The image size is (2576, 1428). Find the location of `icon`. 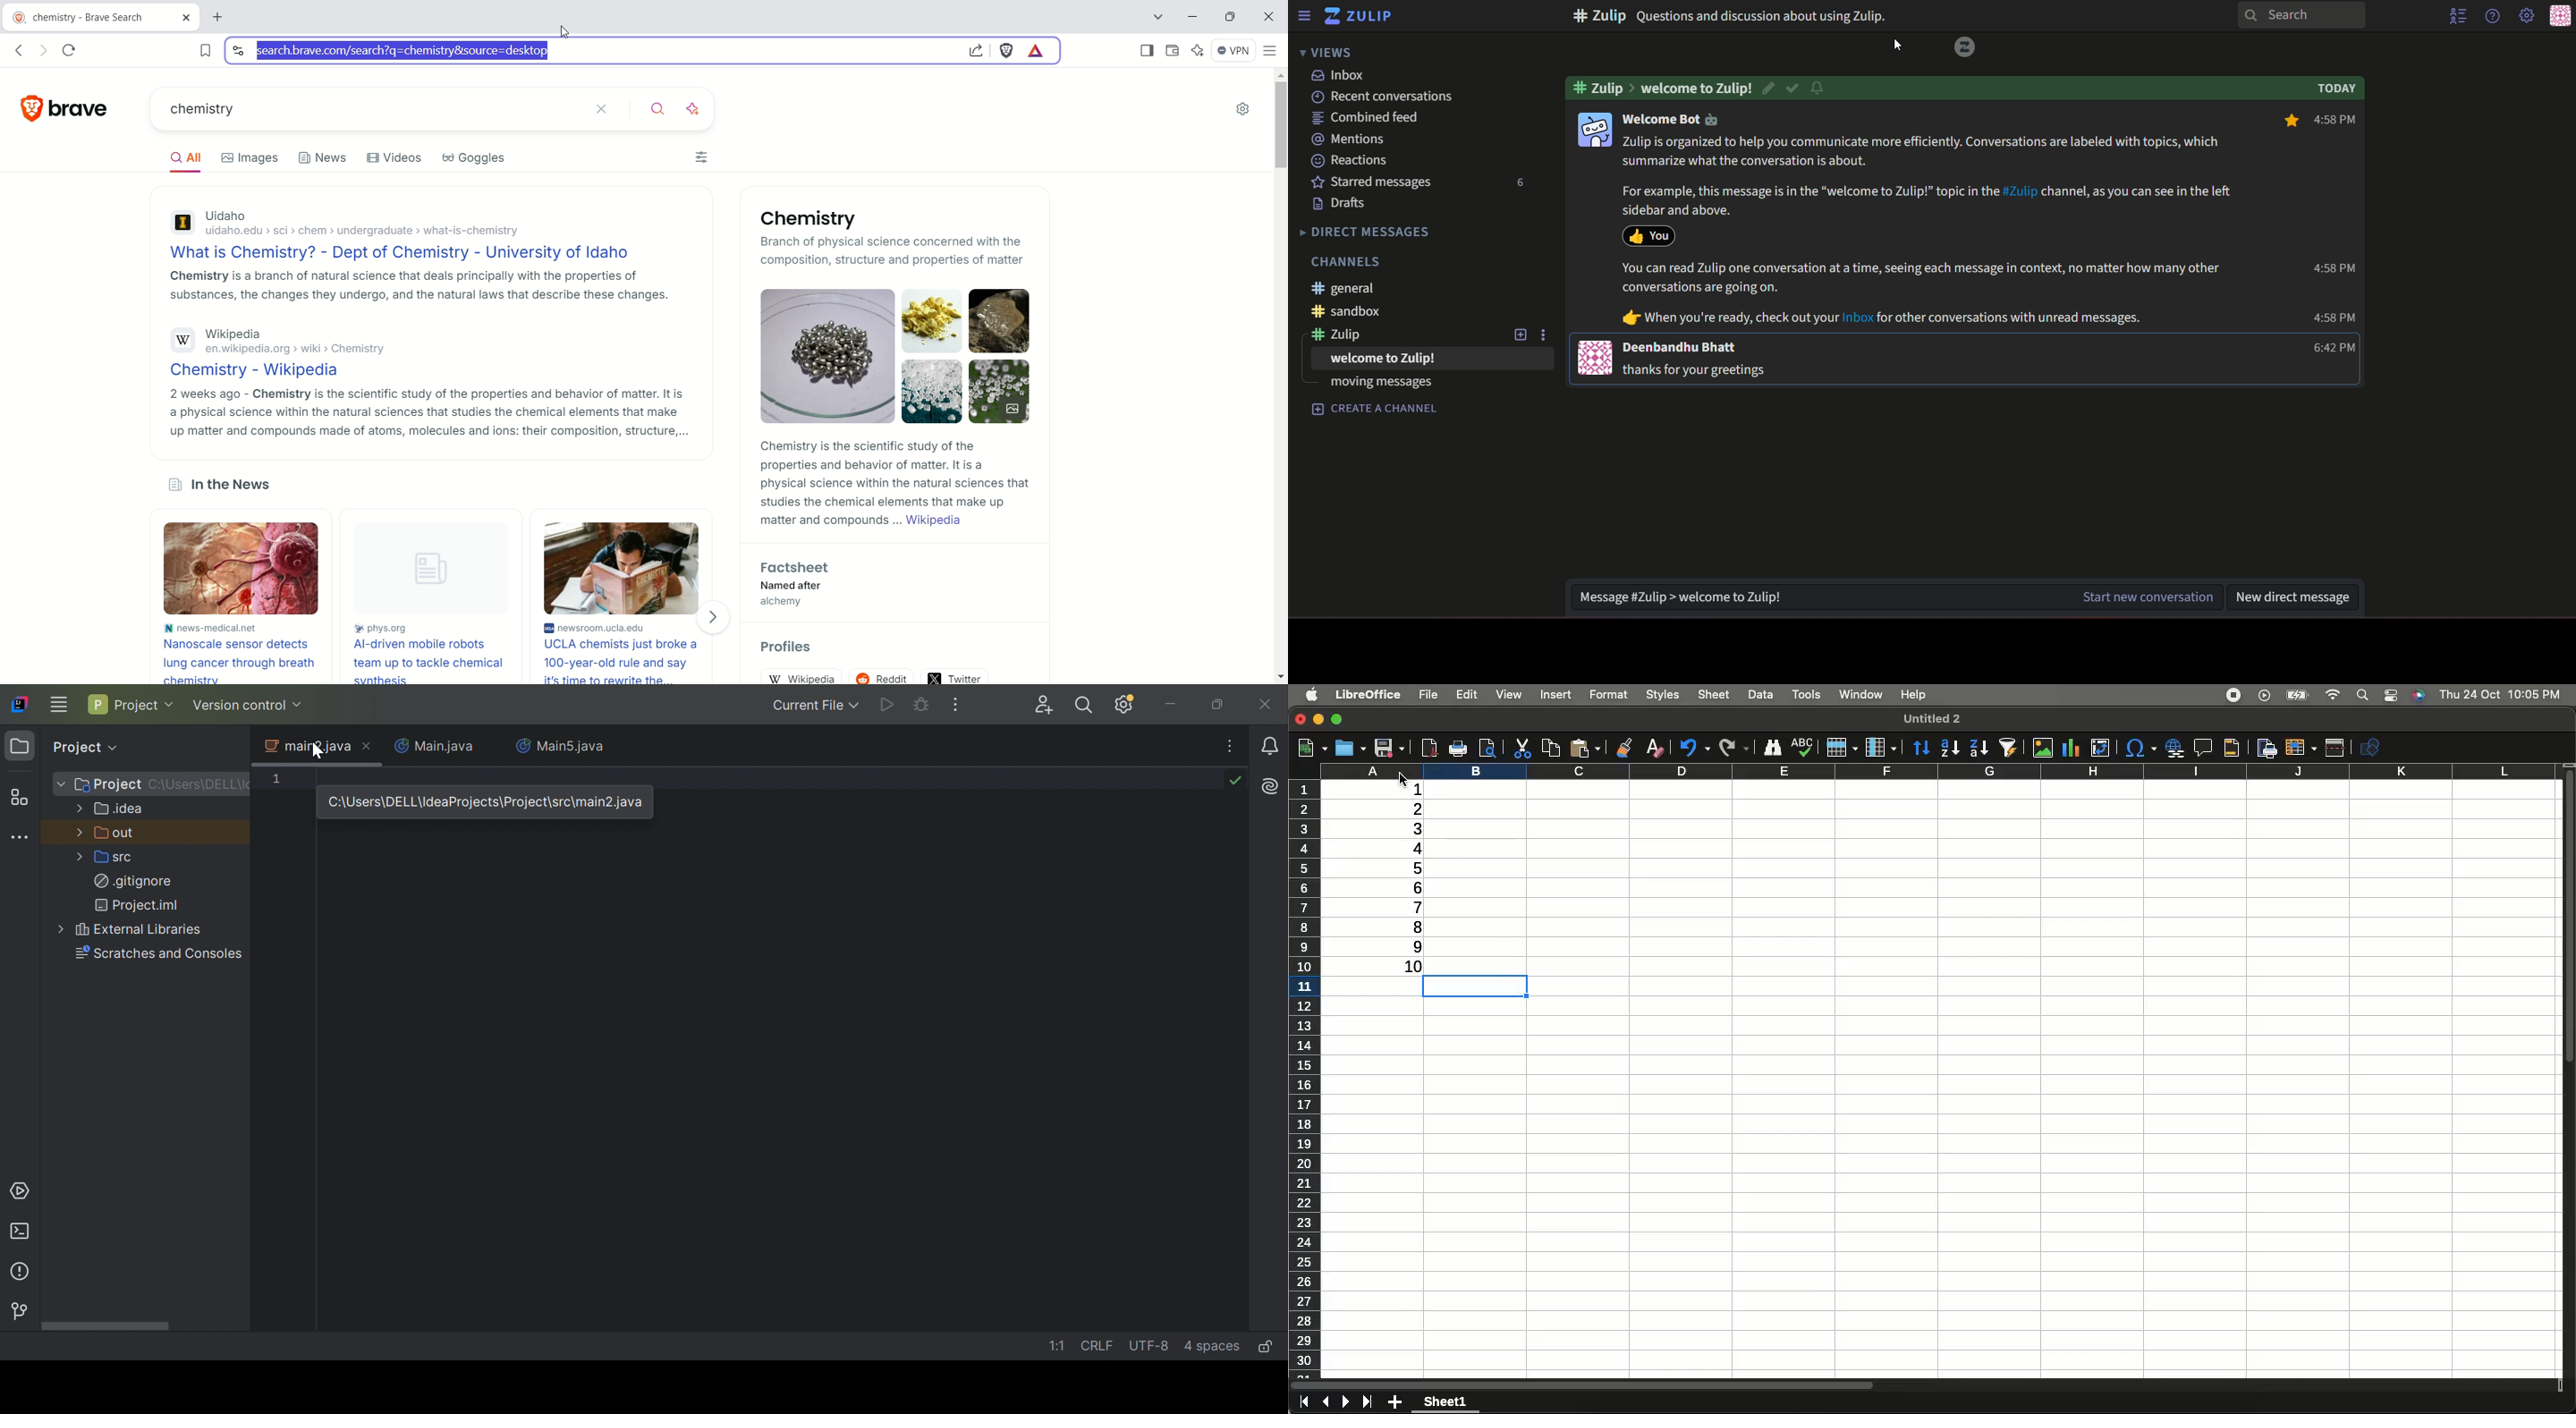

icon is located at coordinates (1596, 130).